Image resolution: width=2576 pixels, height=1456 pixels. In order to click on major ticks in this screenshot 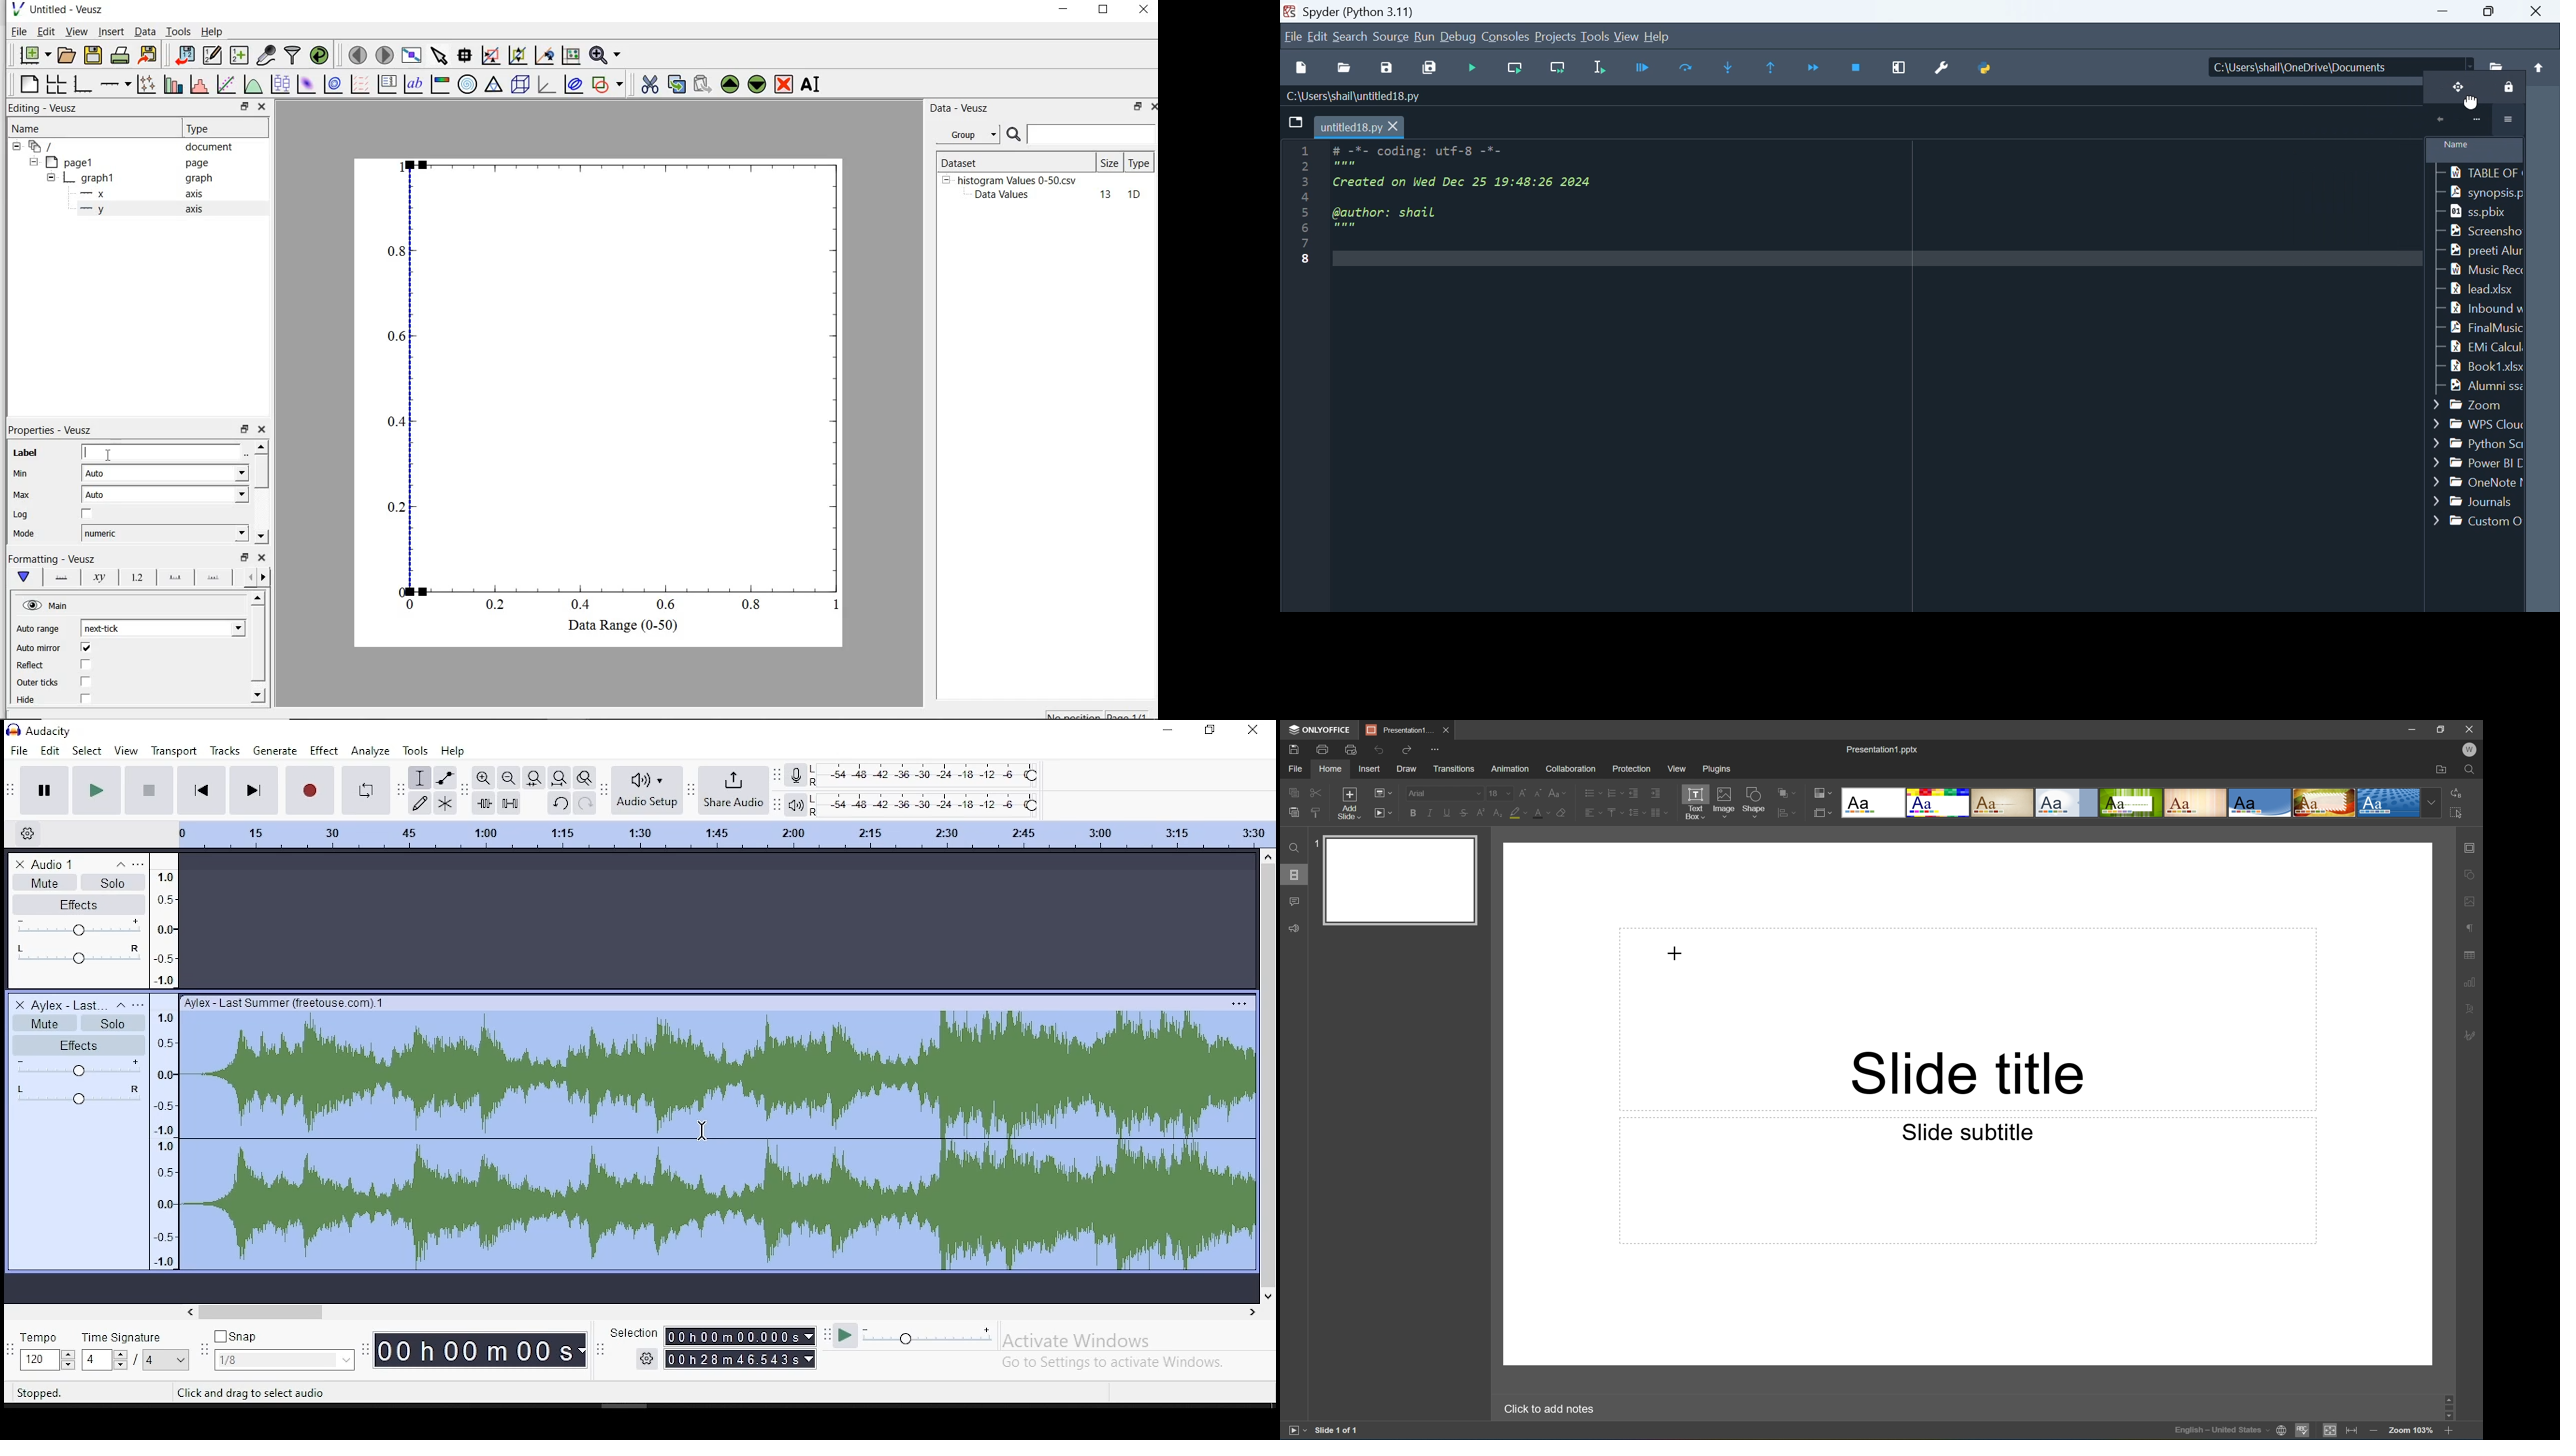, I will do `click(174, 578)`.